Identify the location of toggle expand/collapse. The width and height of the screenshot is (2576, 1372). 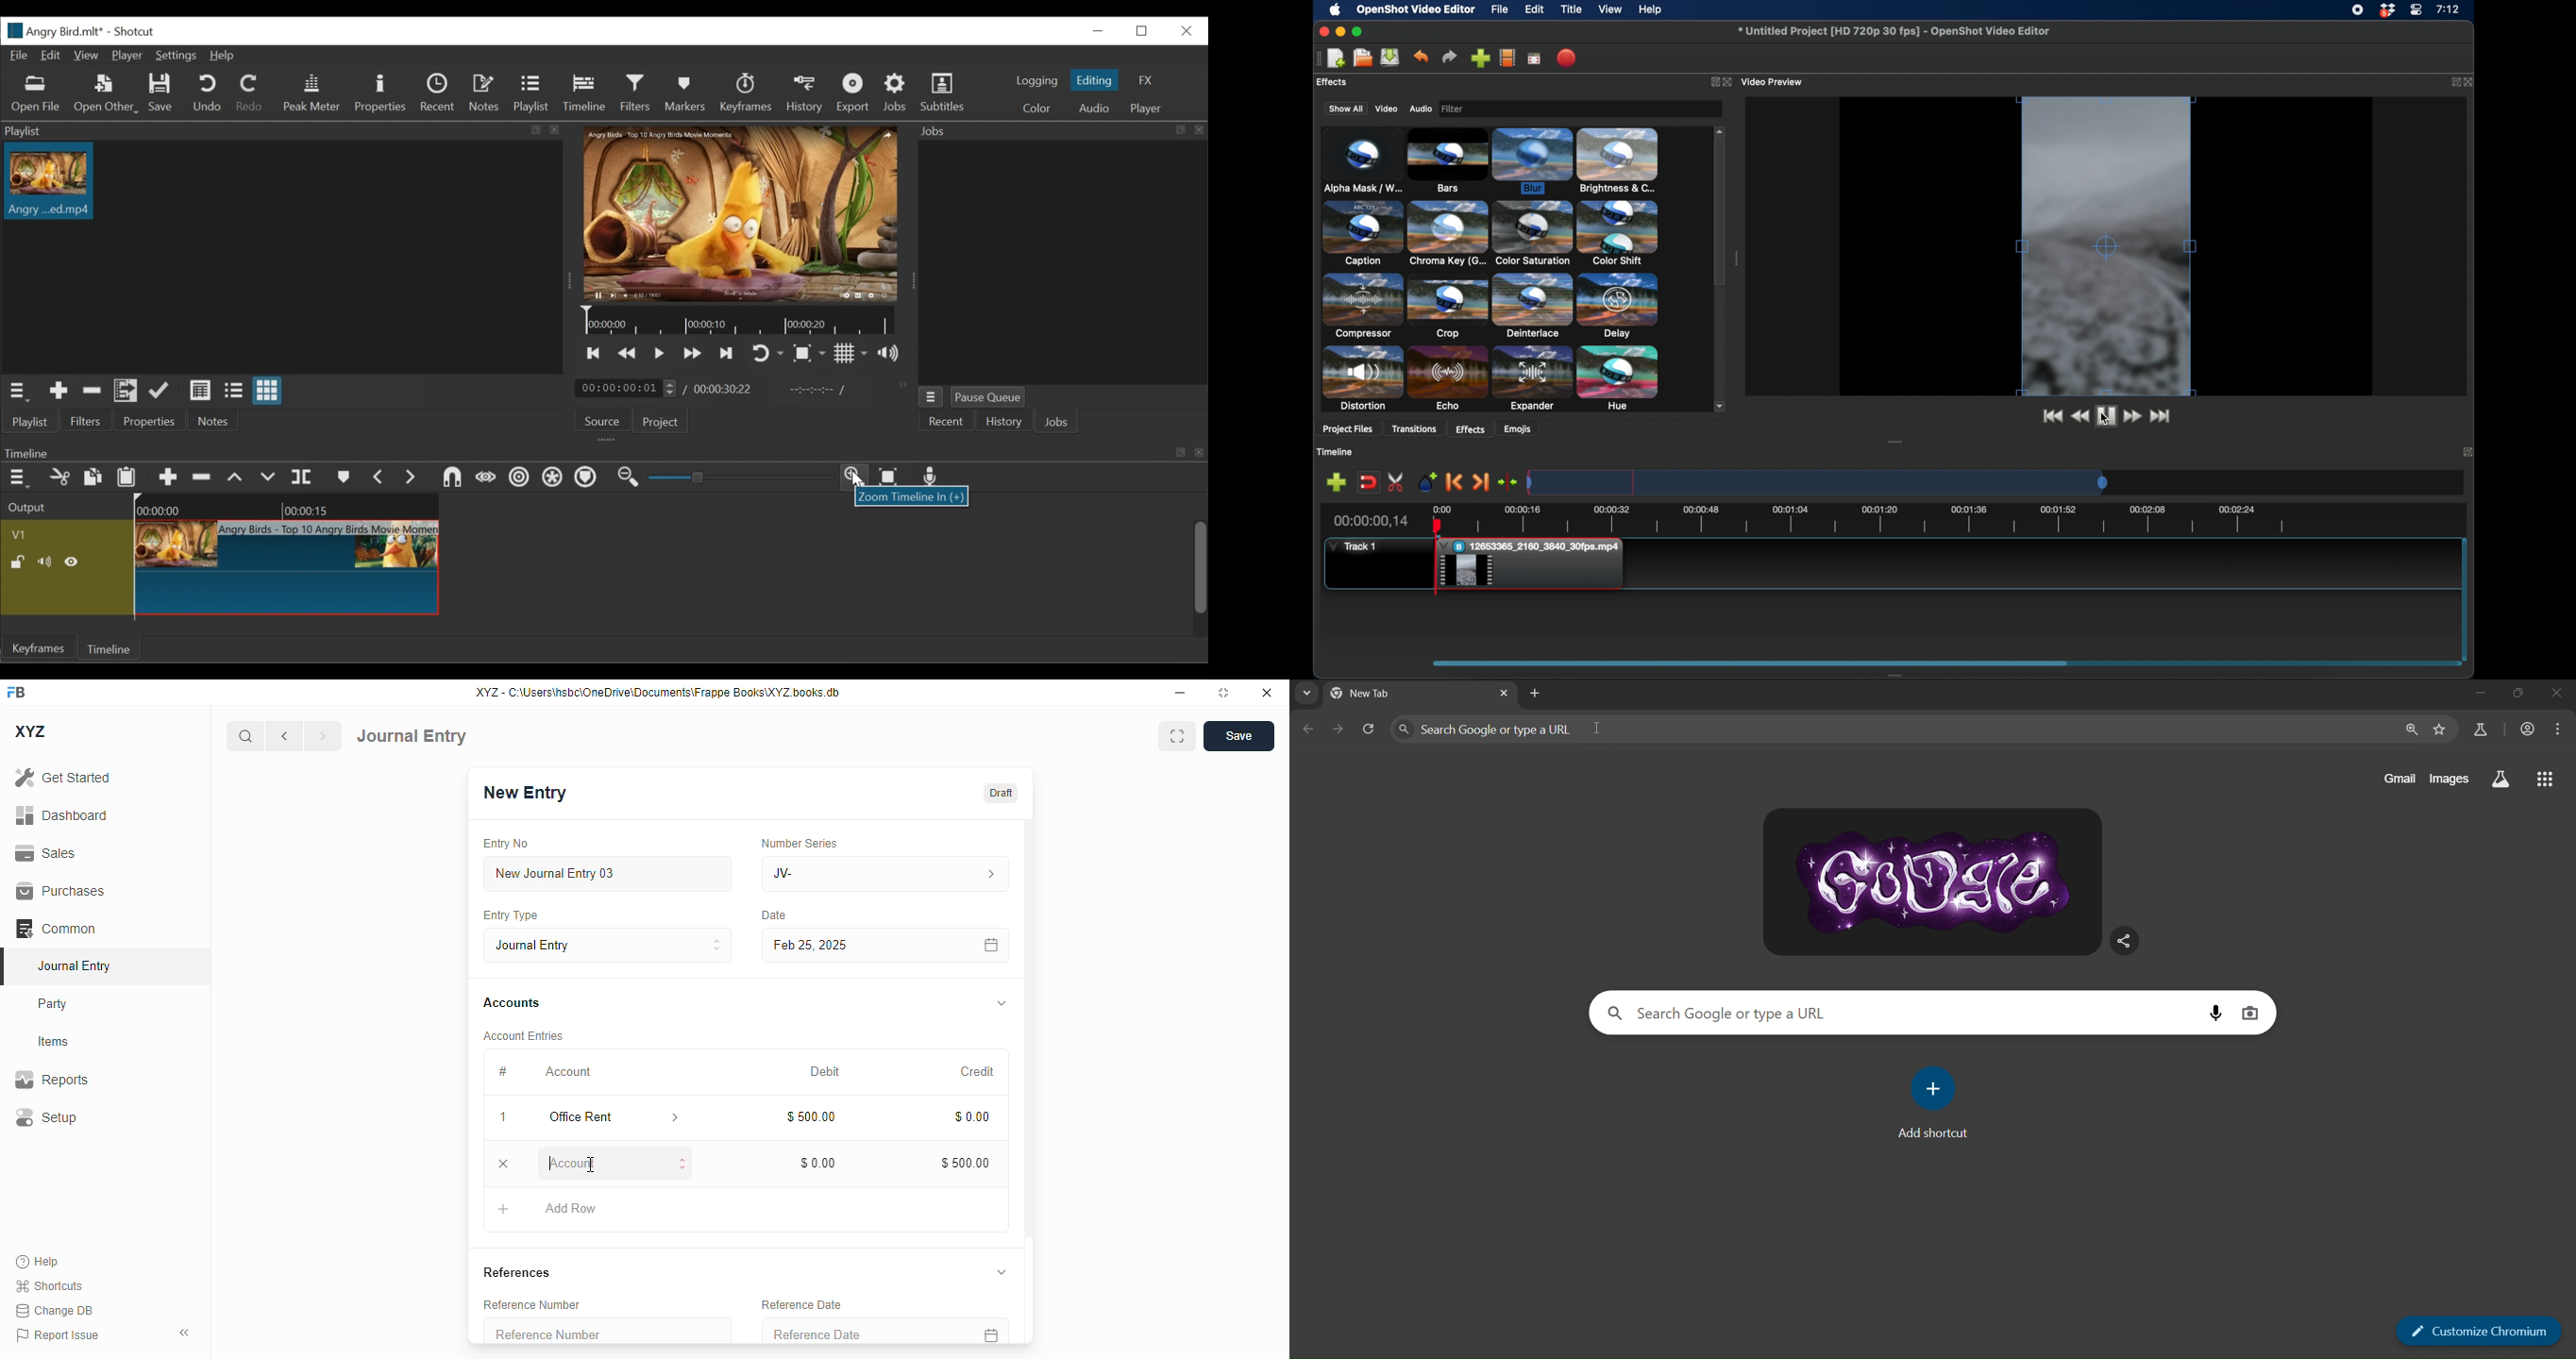
(1002, 1003).